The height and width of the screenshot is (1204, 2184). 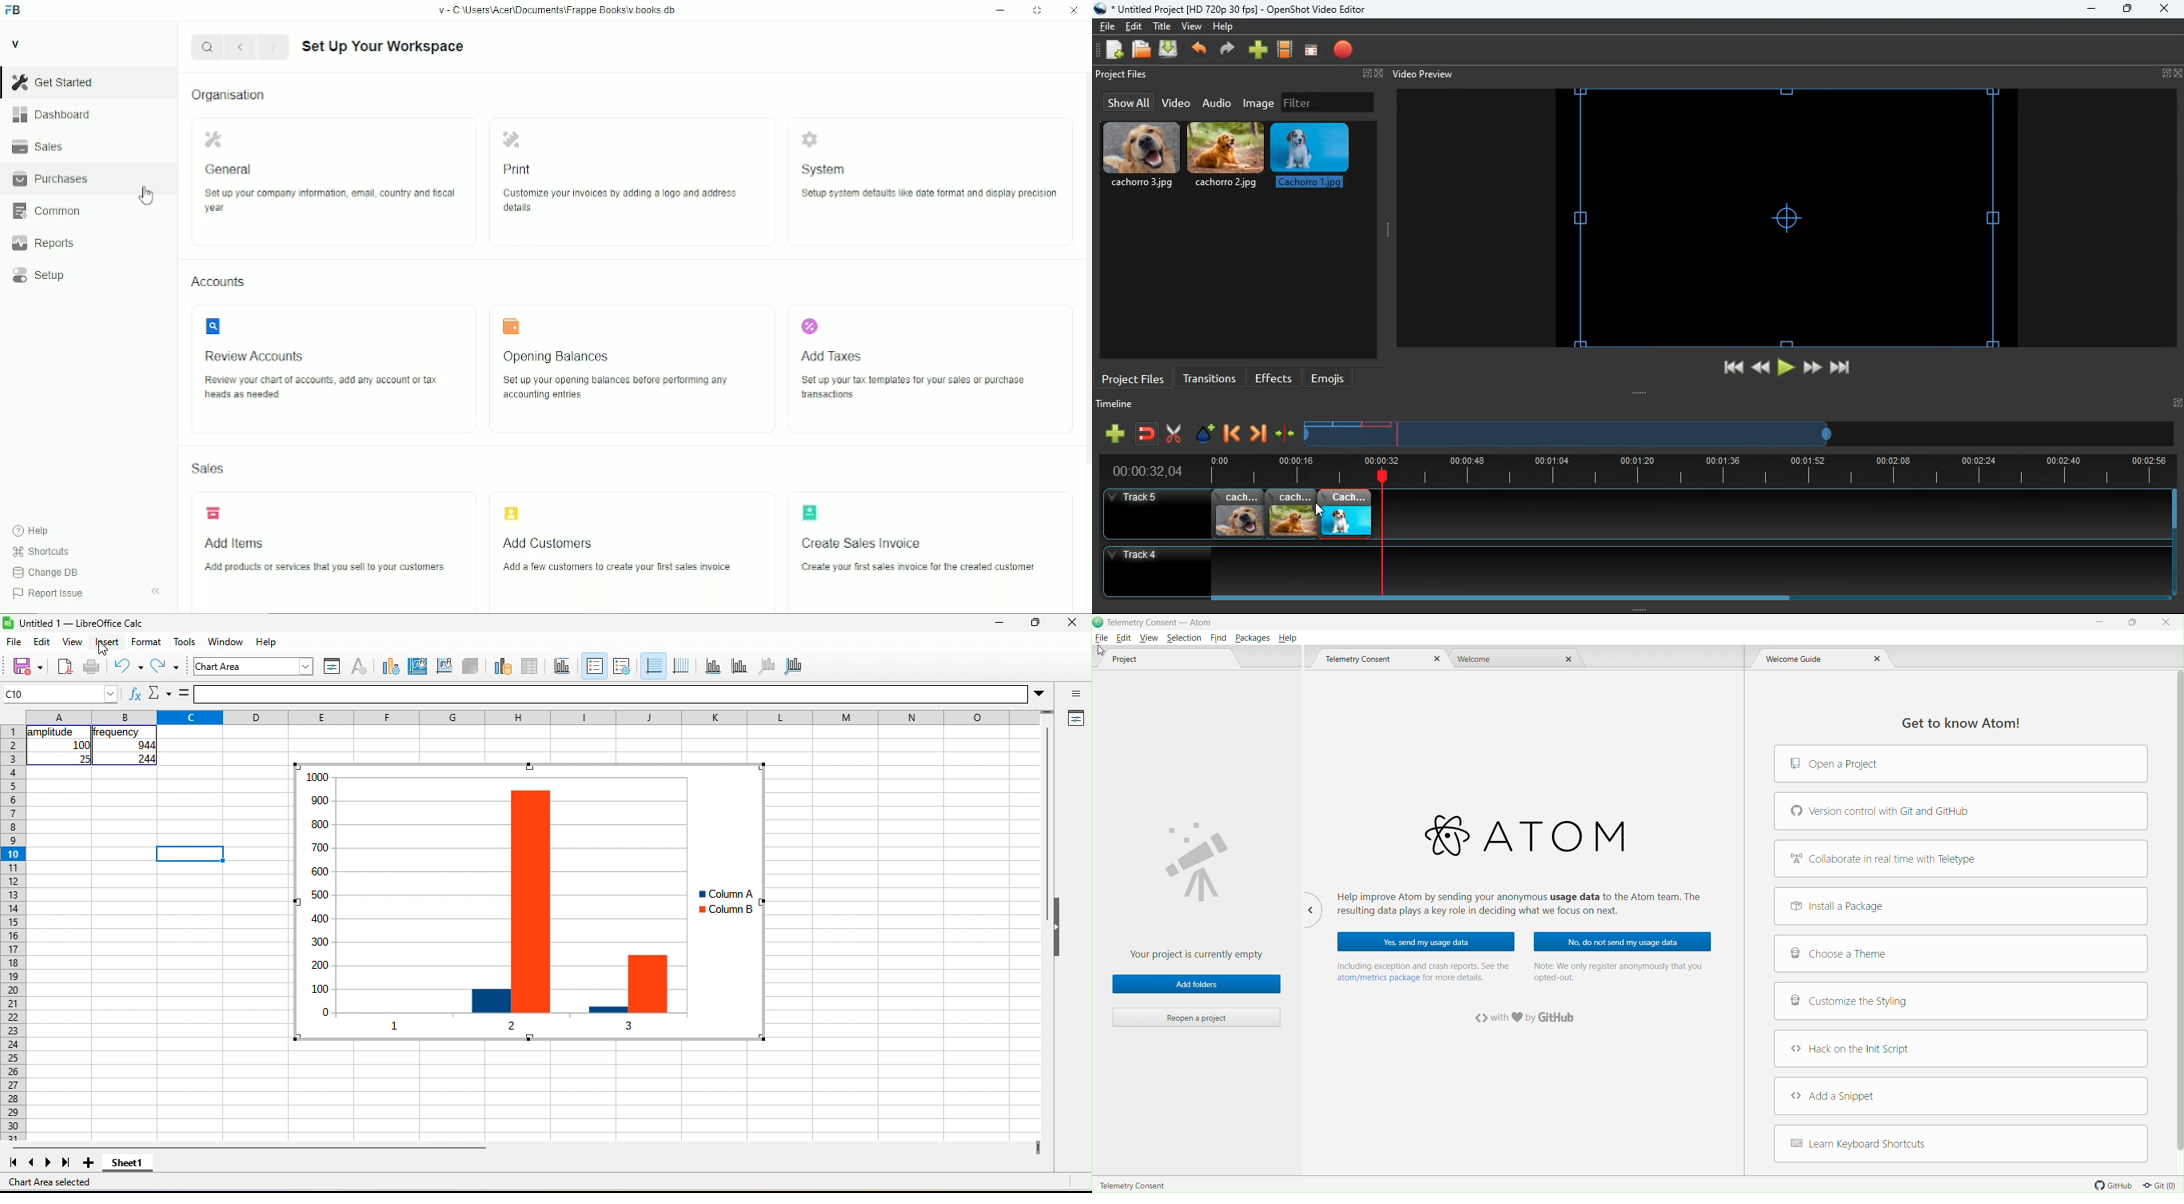 I want to click on Next, so click(x=273, y=47).